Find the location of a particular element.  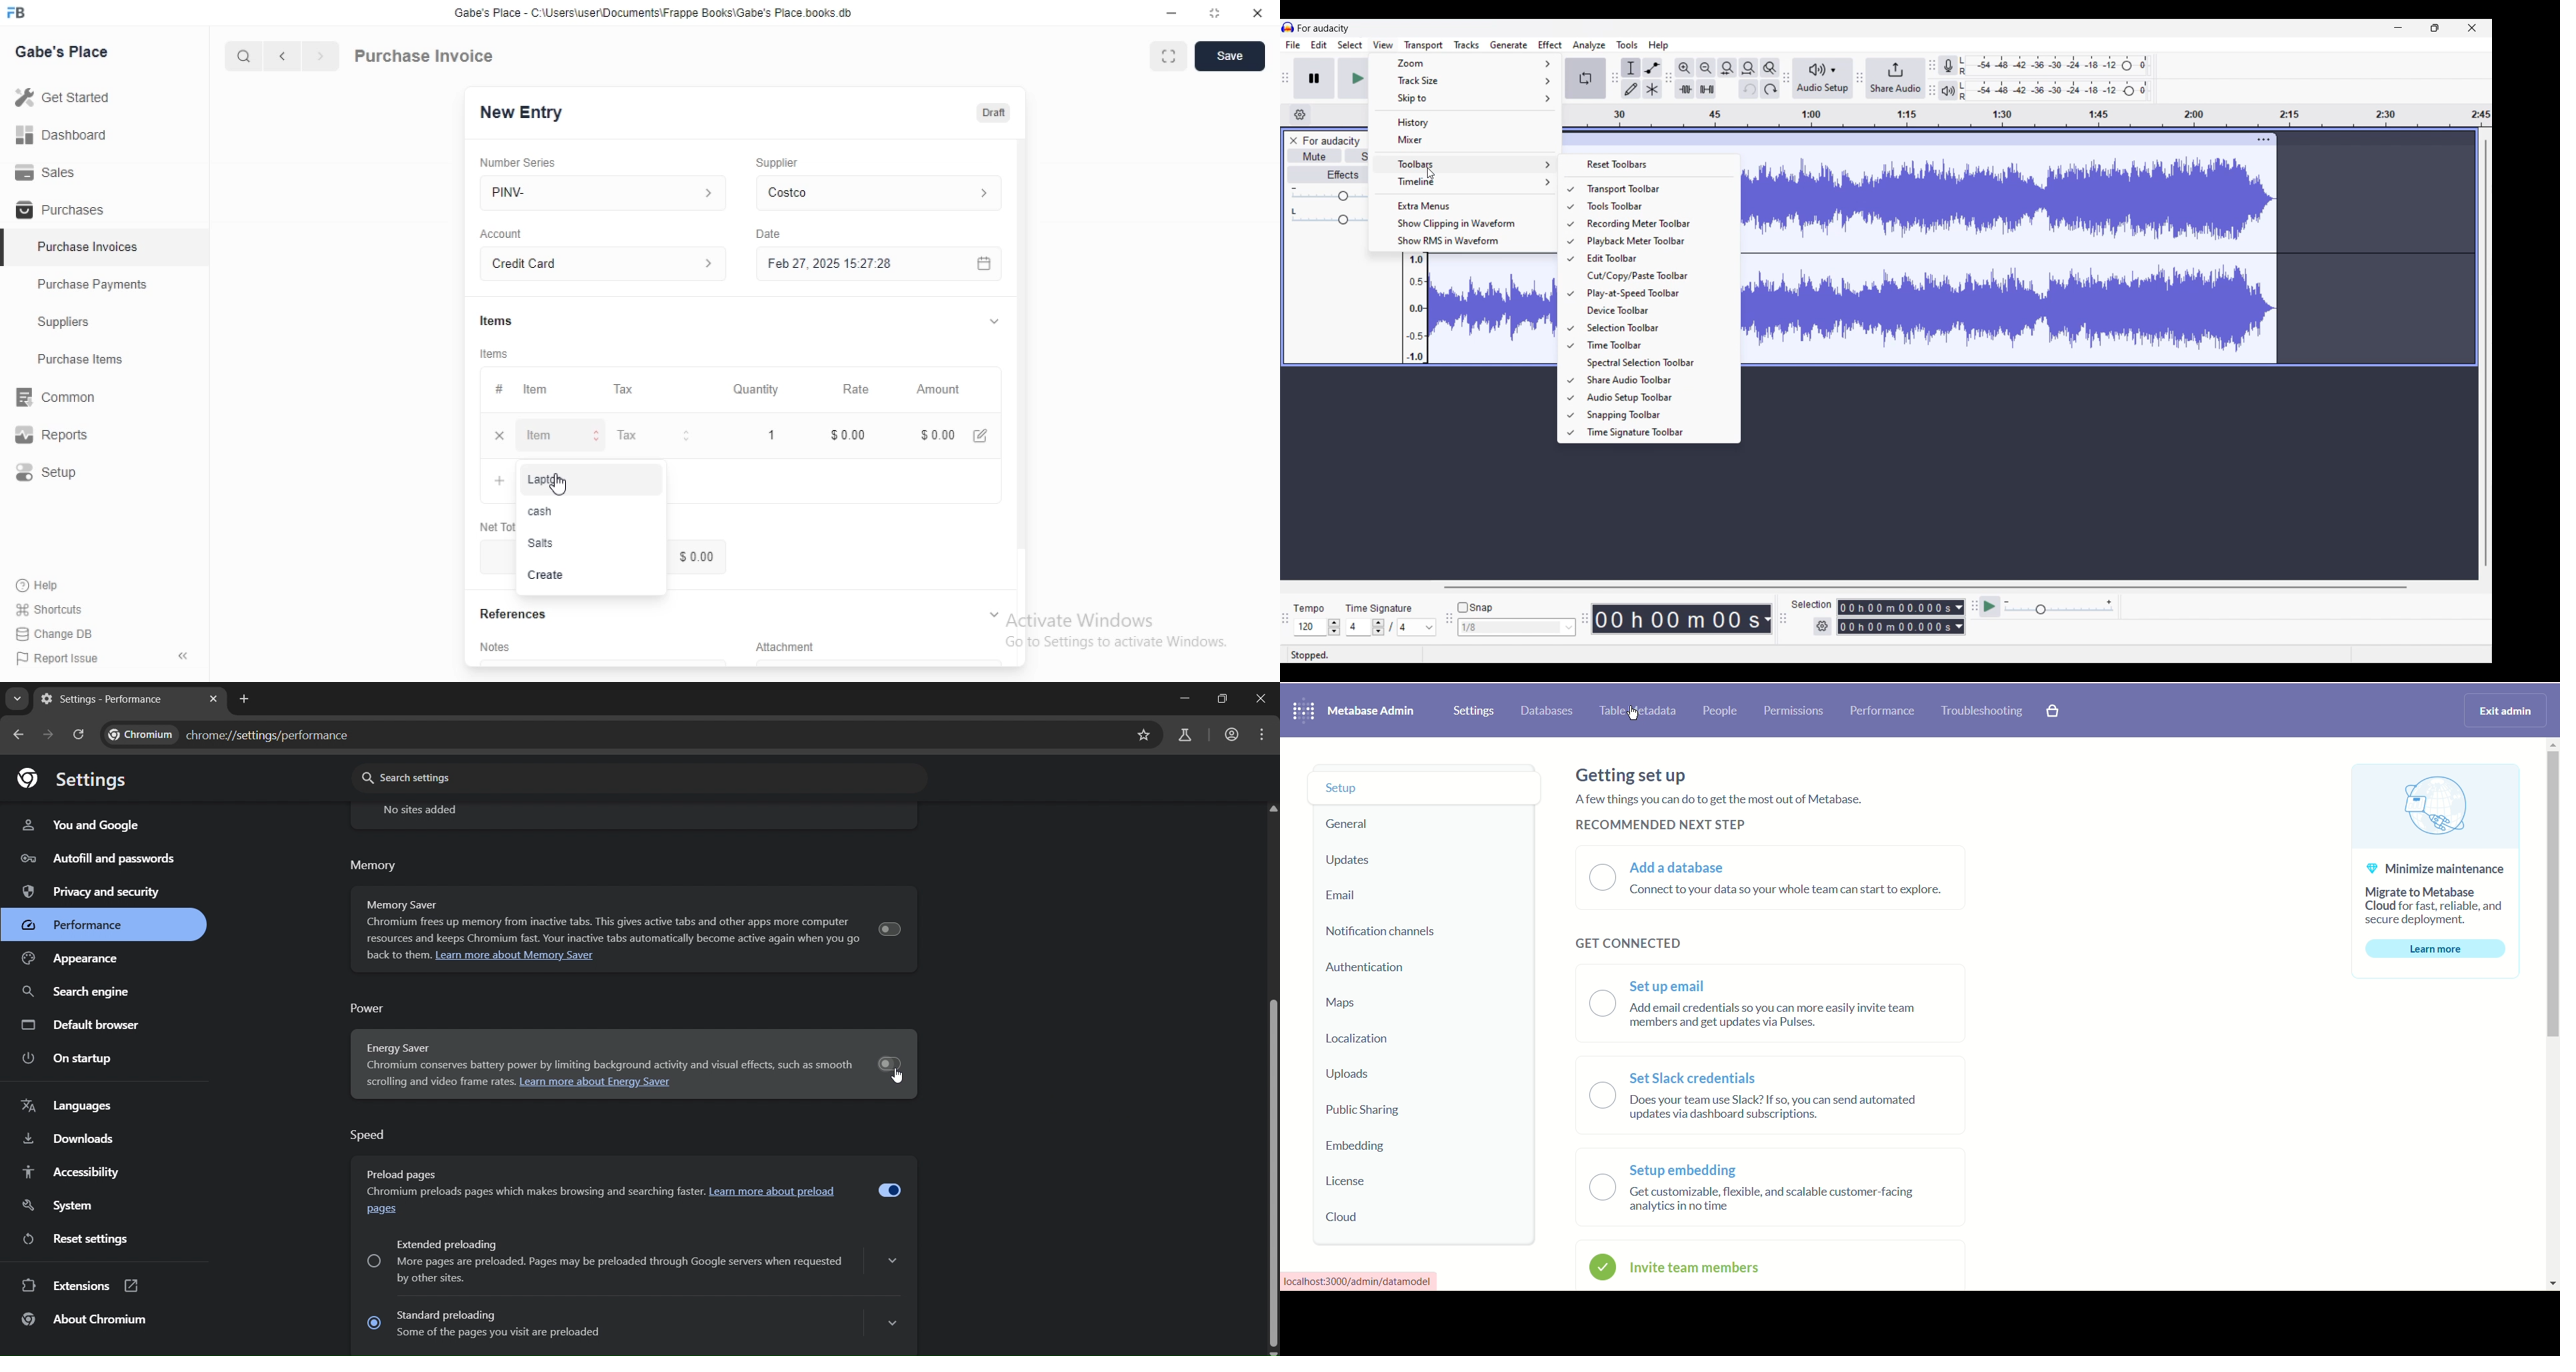

extensions is located at coordinates (80, 1285).